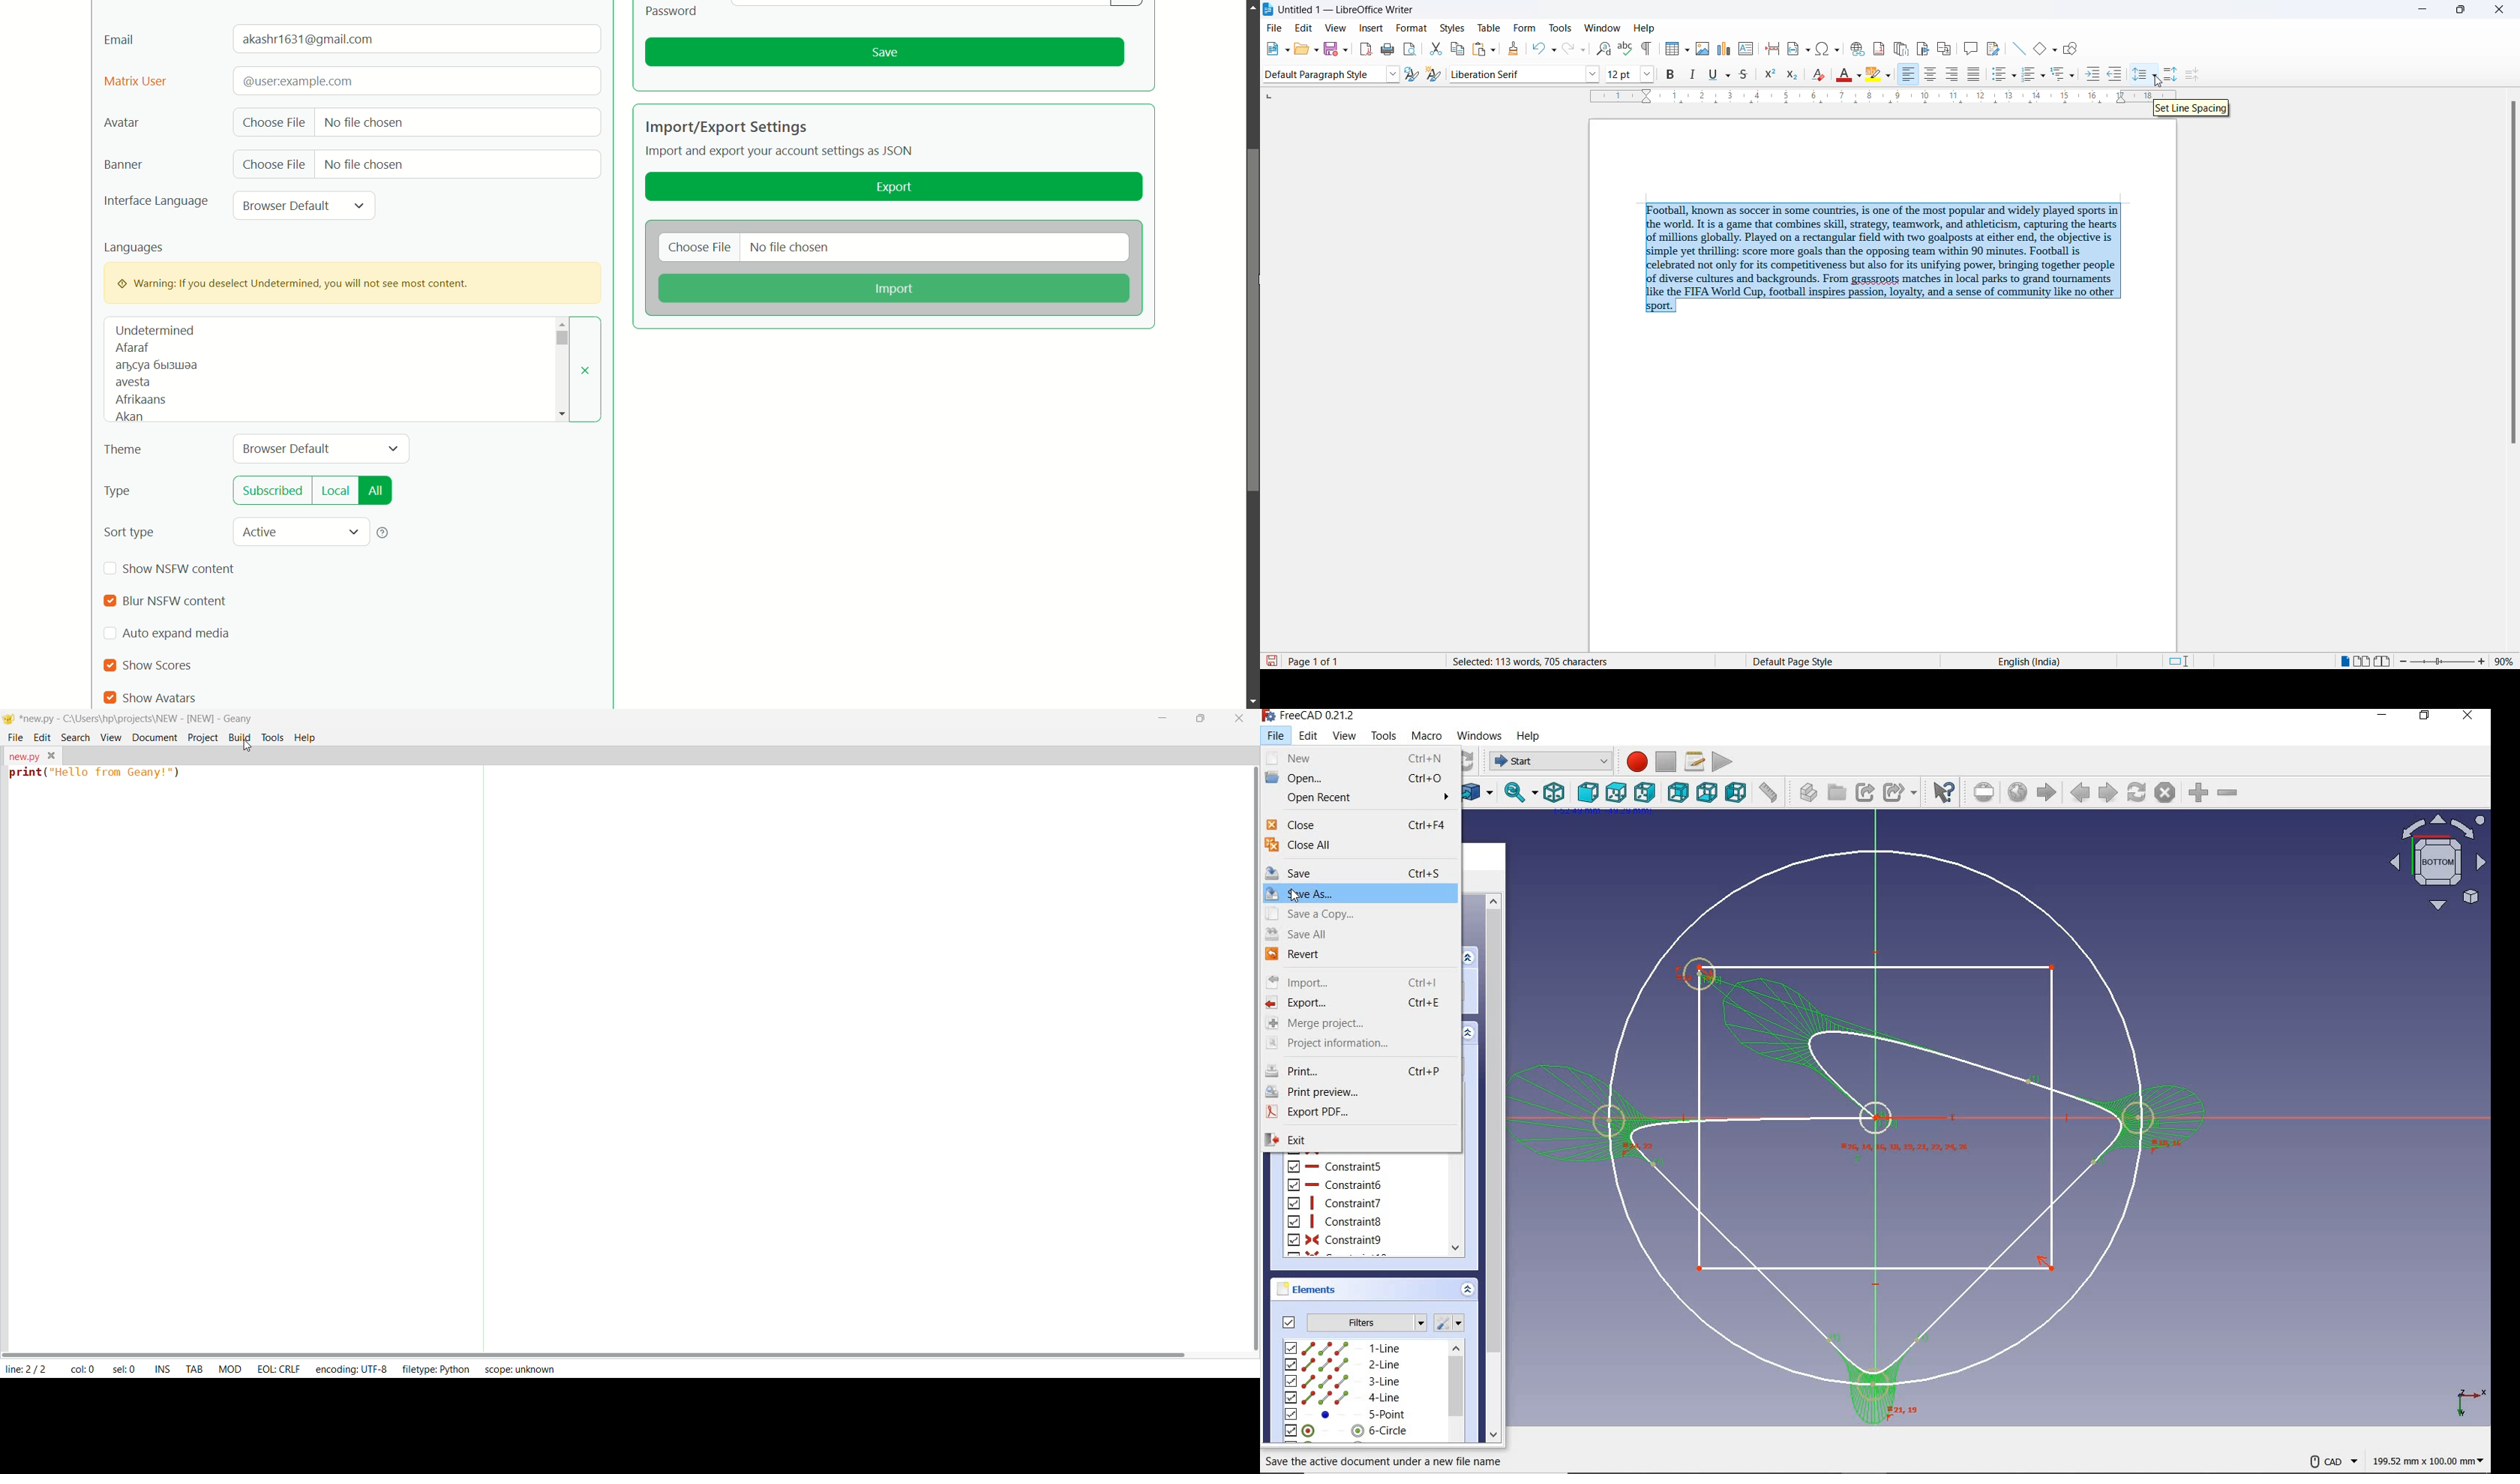  Describe the element at coordinates (1344, 1347) in the screenshot. I see `1-line` at that location.